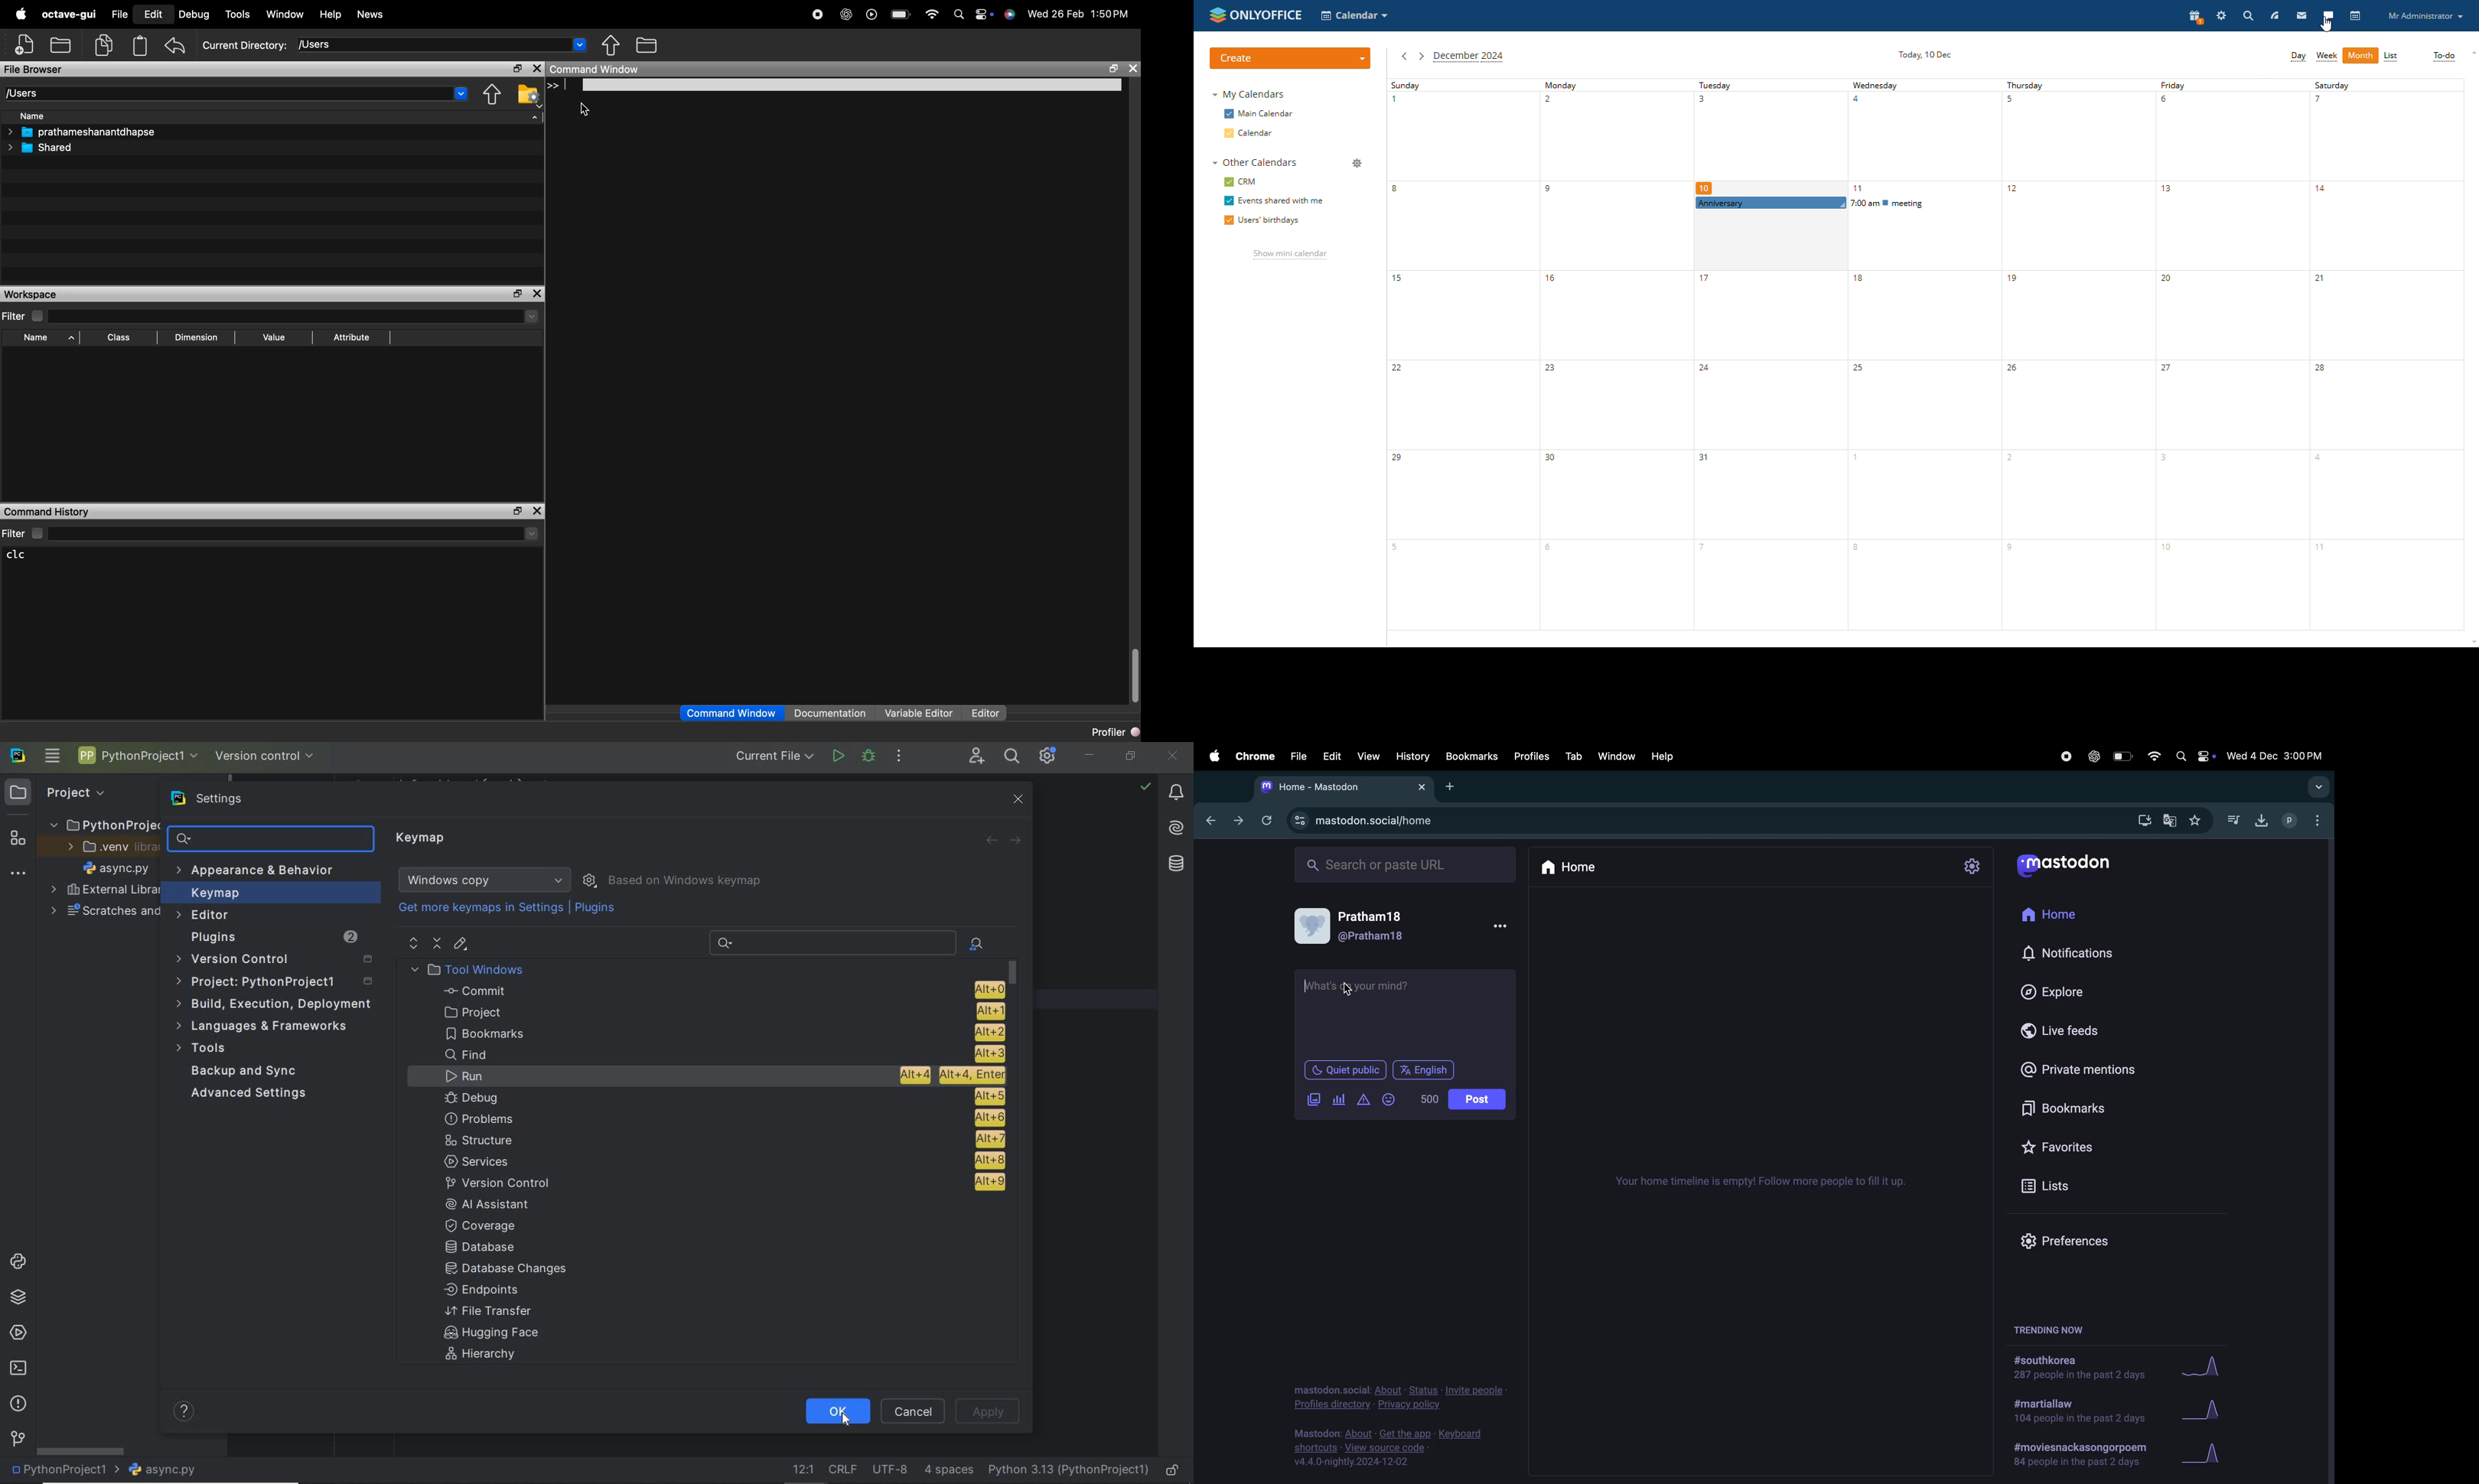  What do you see at coordinates (1295, 756) in the screenshot?
I see `filw` at bounding box center [1295, 756].